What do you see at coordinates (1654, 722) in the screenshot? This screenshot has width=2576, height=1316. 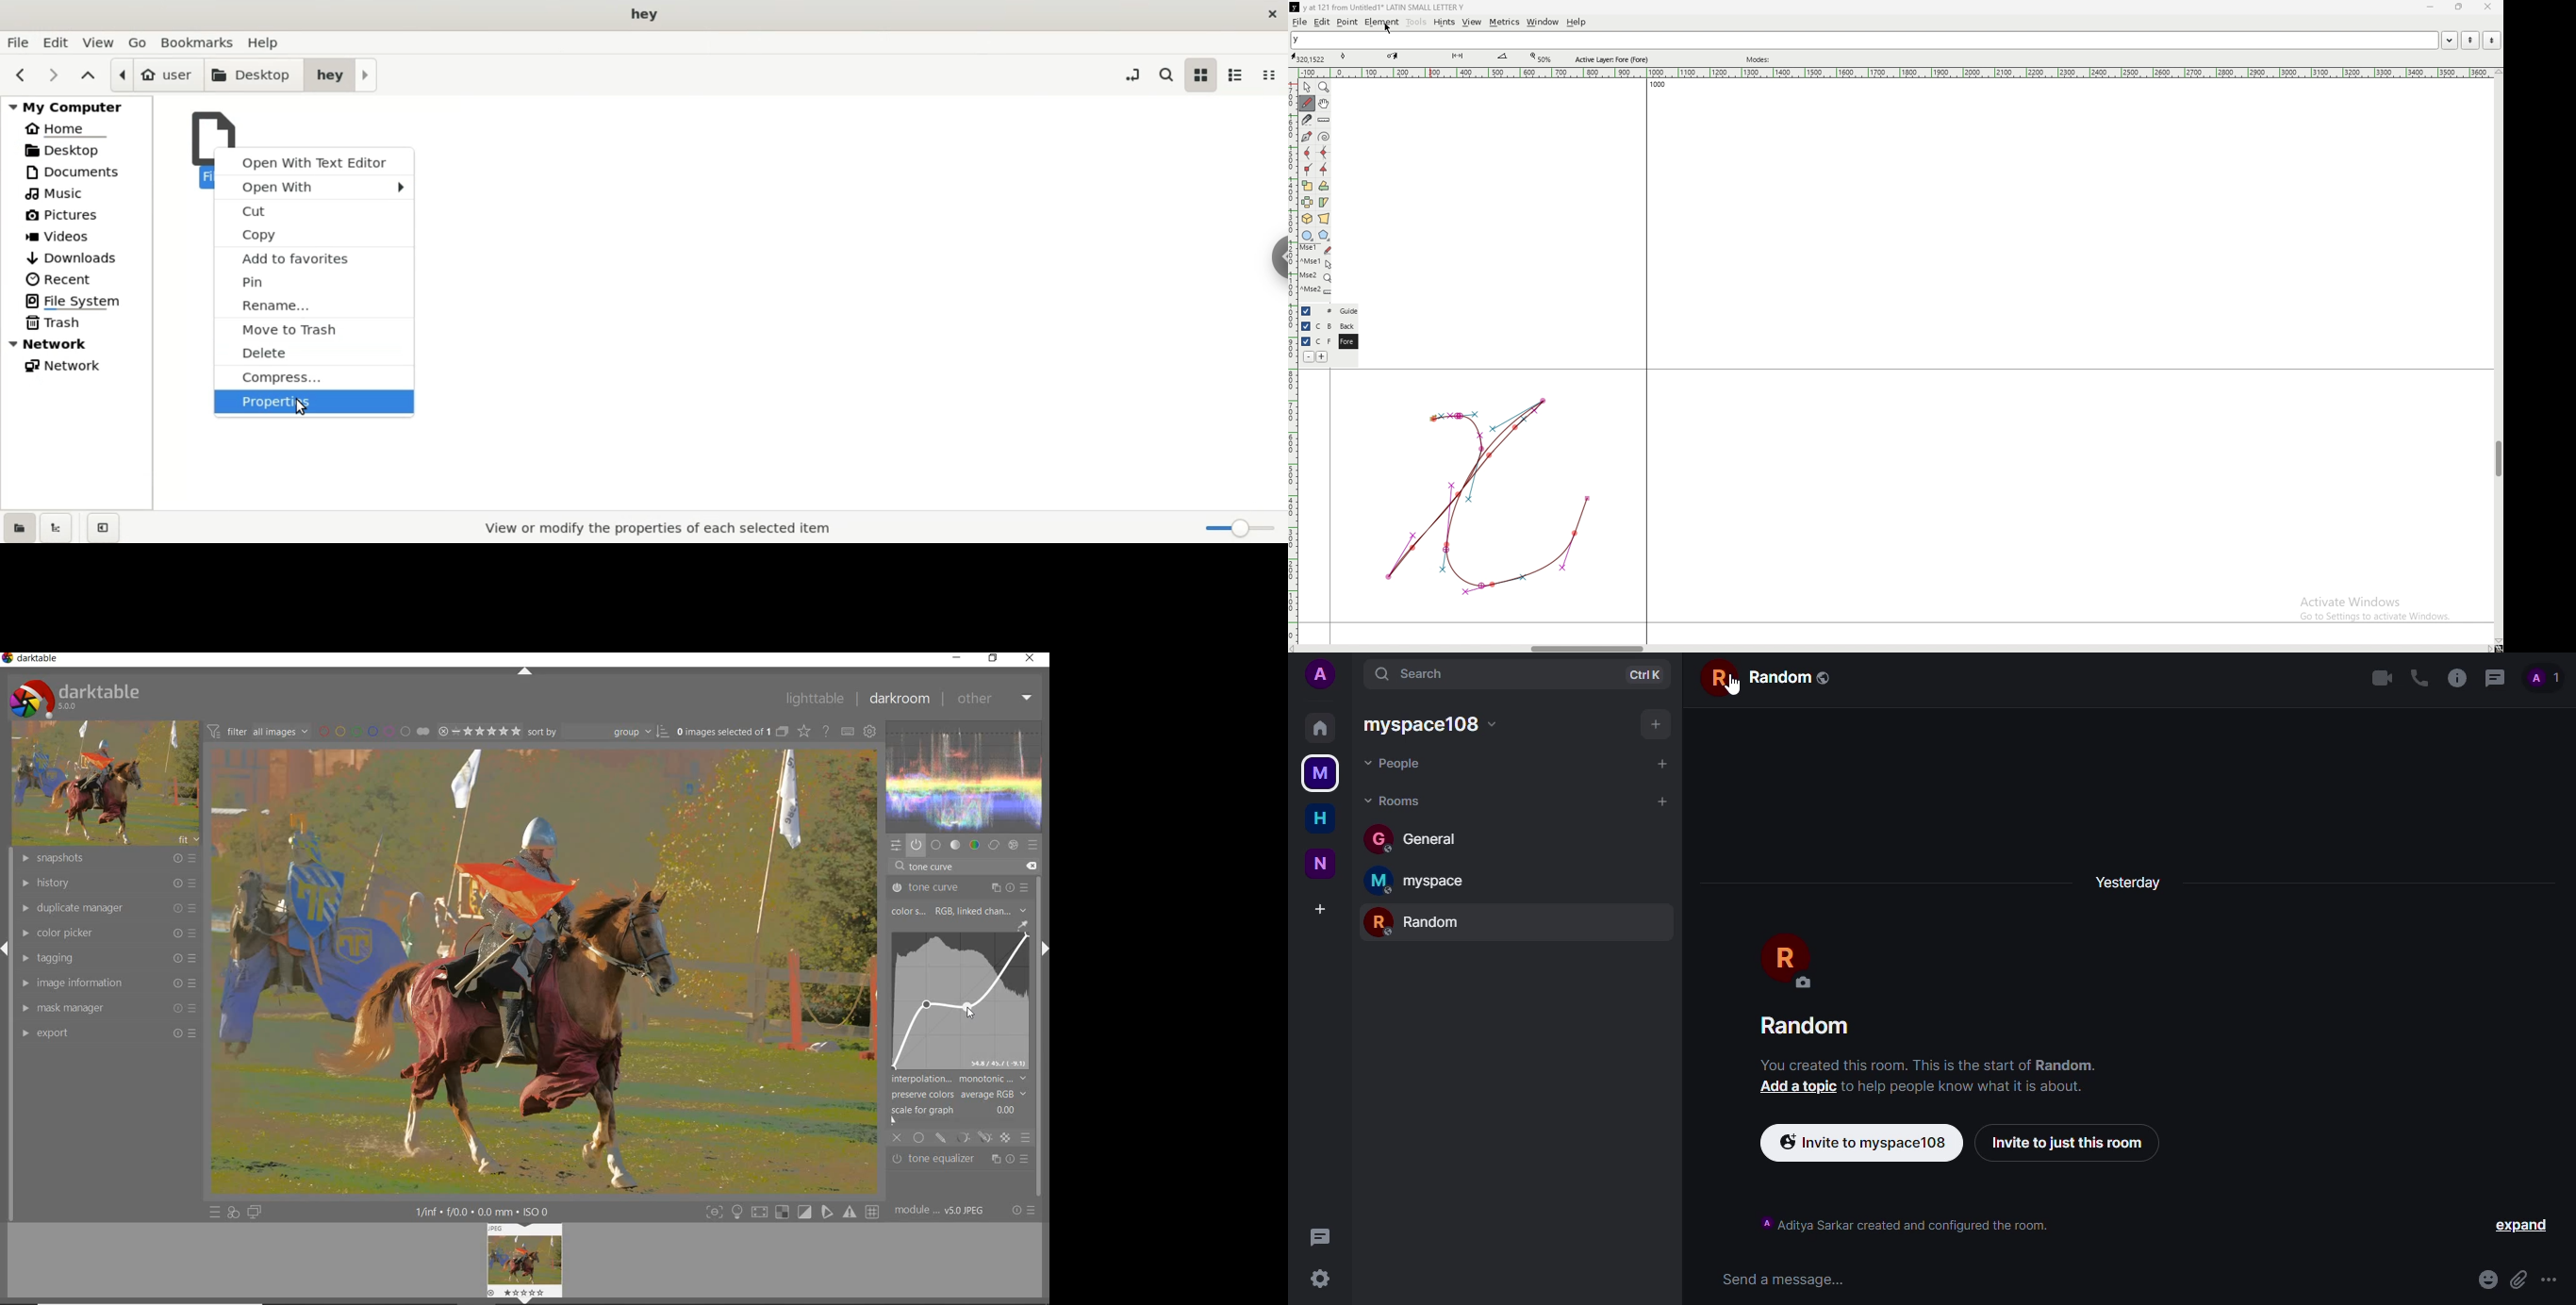 I see `add` at bounding box center [1654, 722].